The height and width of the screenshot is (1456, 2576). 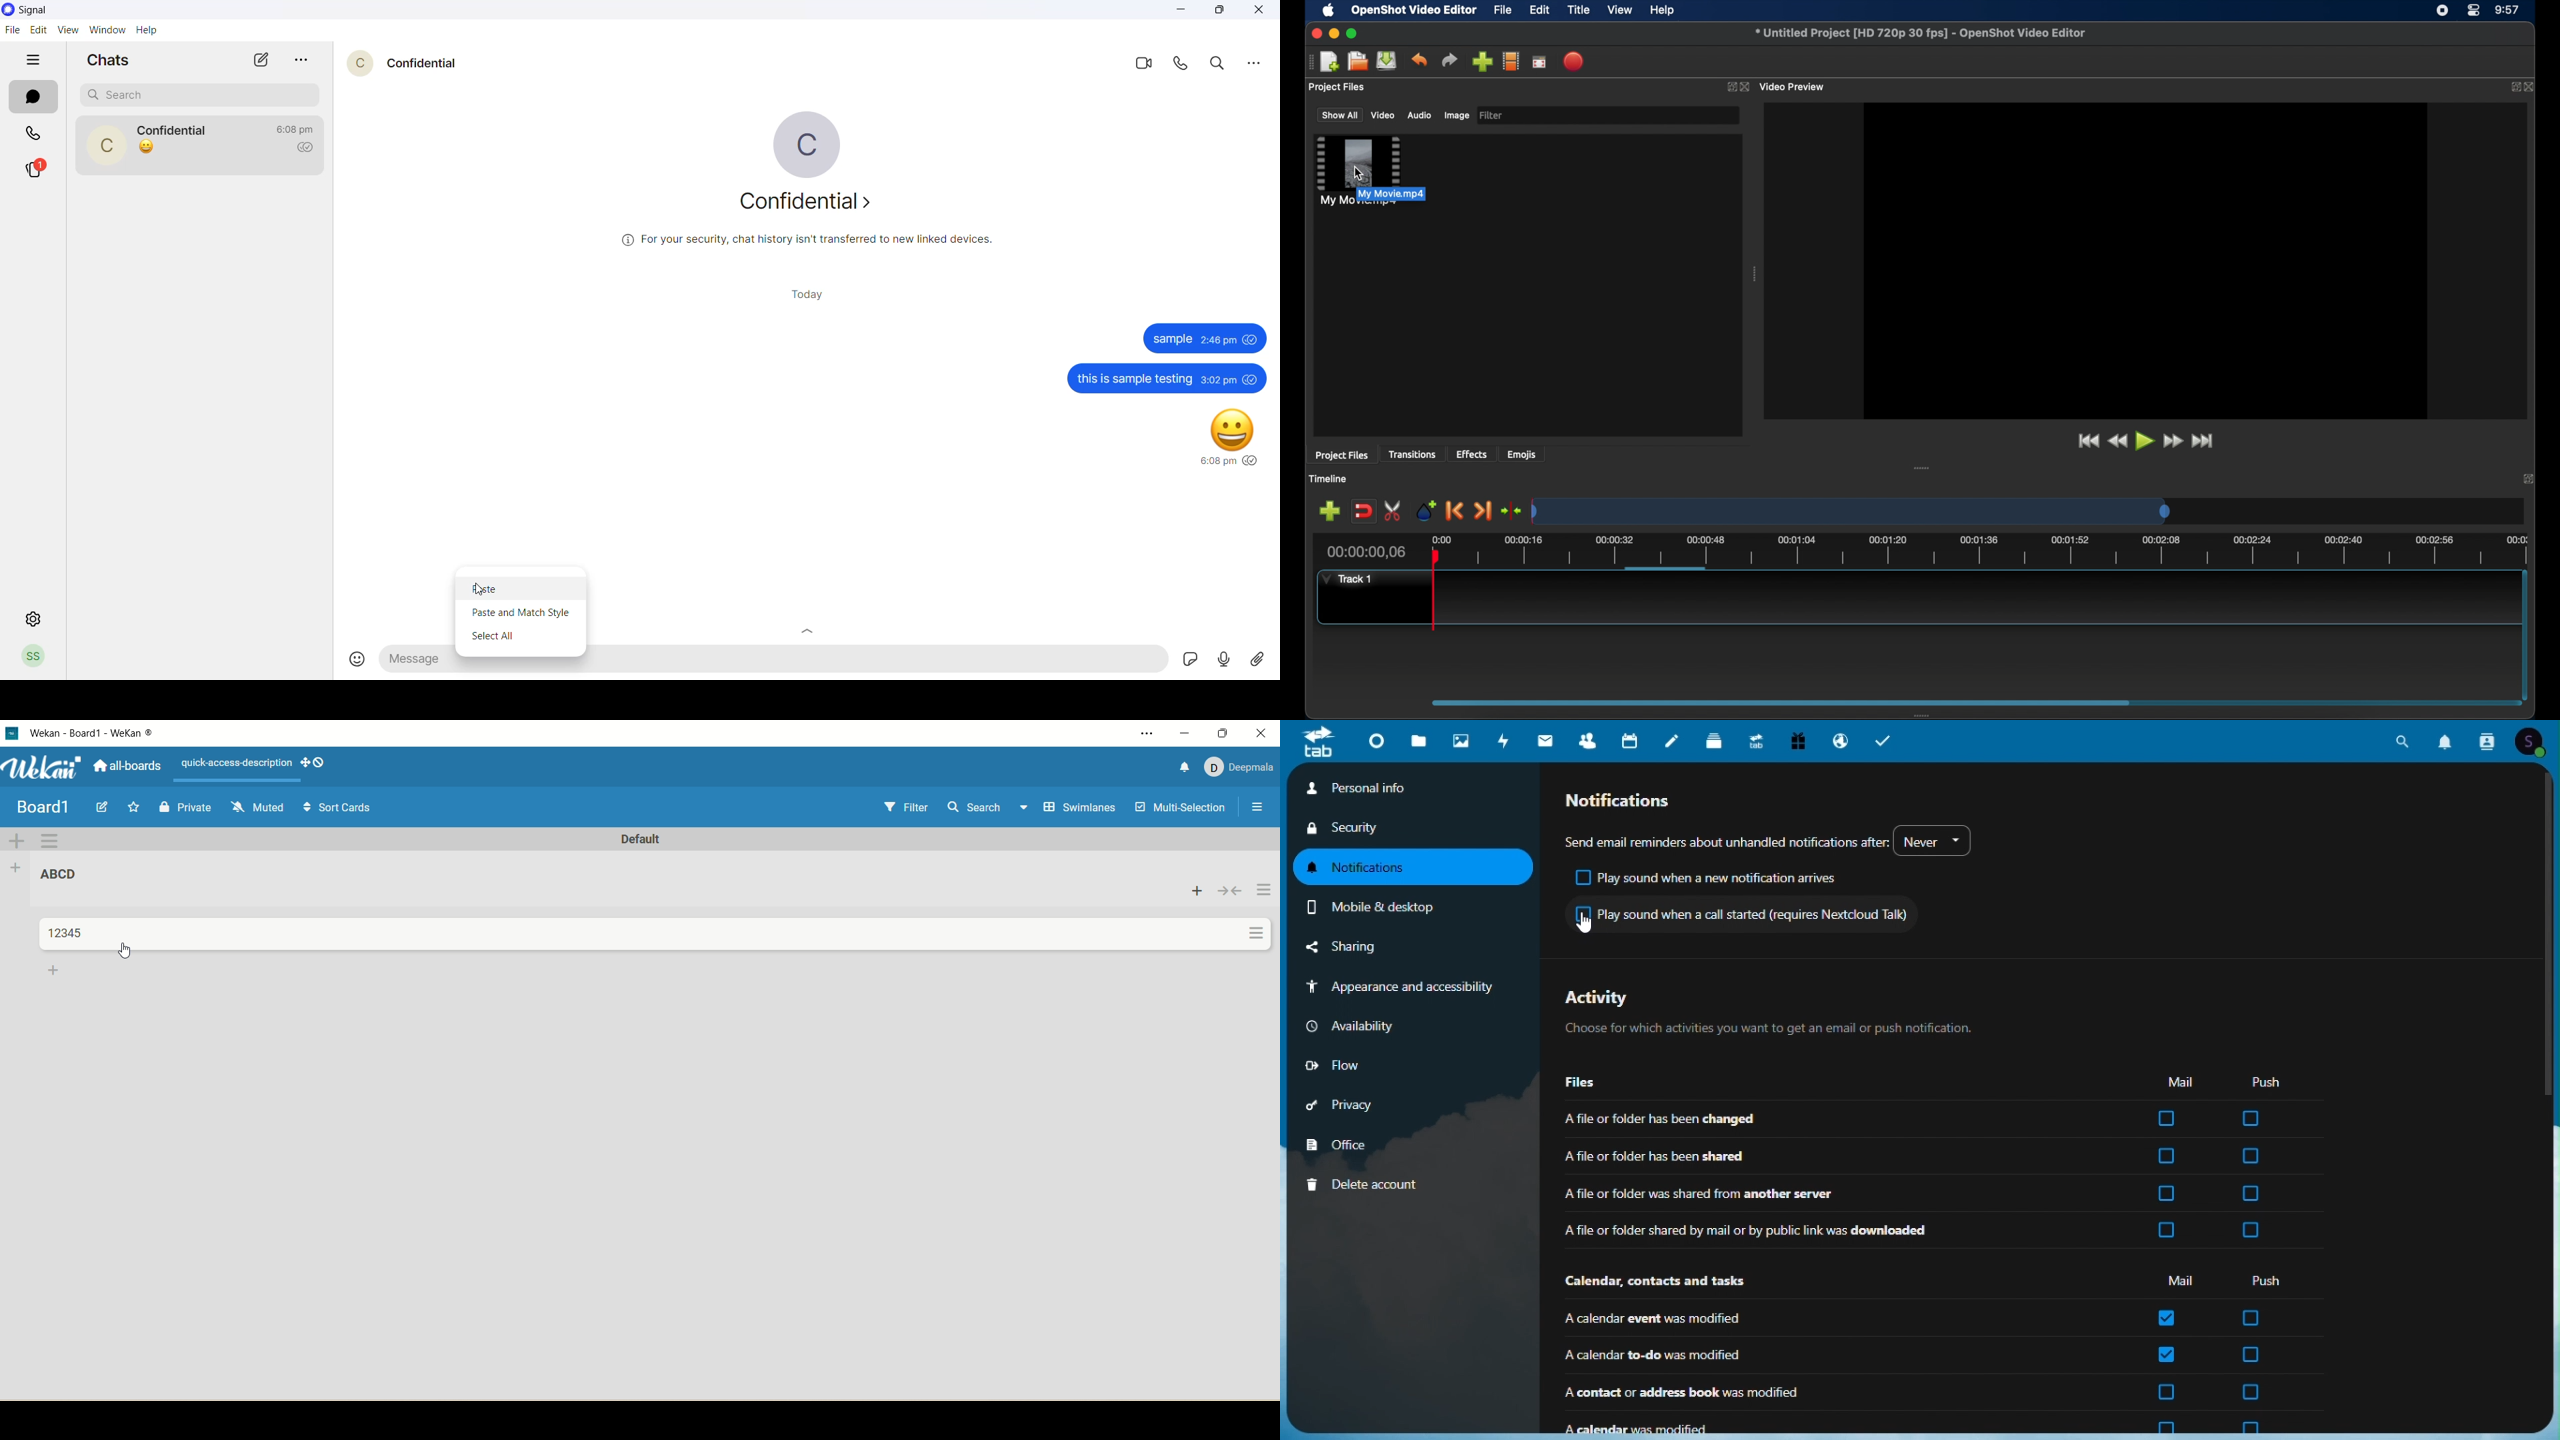 What do you see at coordinates (1420, 742) in the screenshot?
I see `Files` at bounding box center [1420, 742].